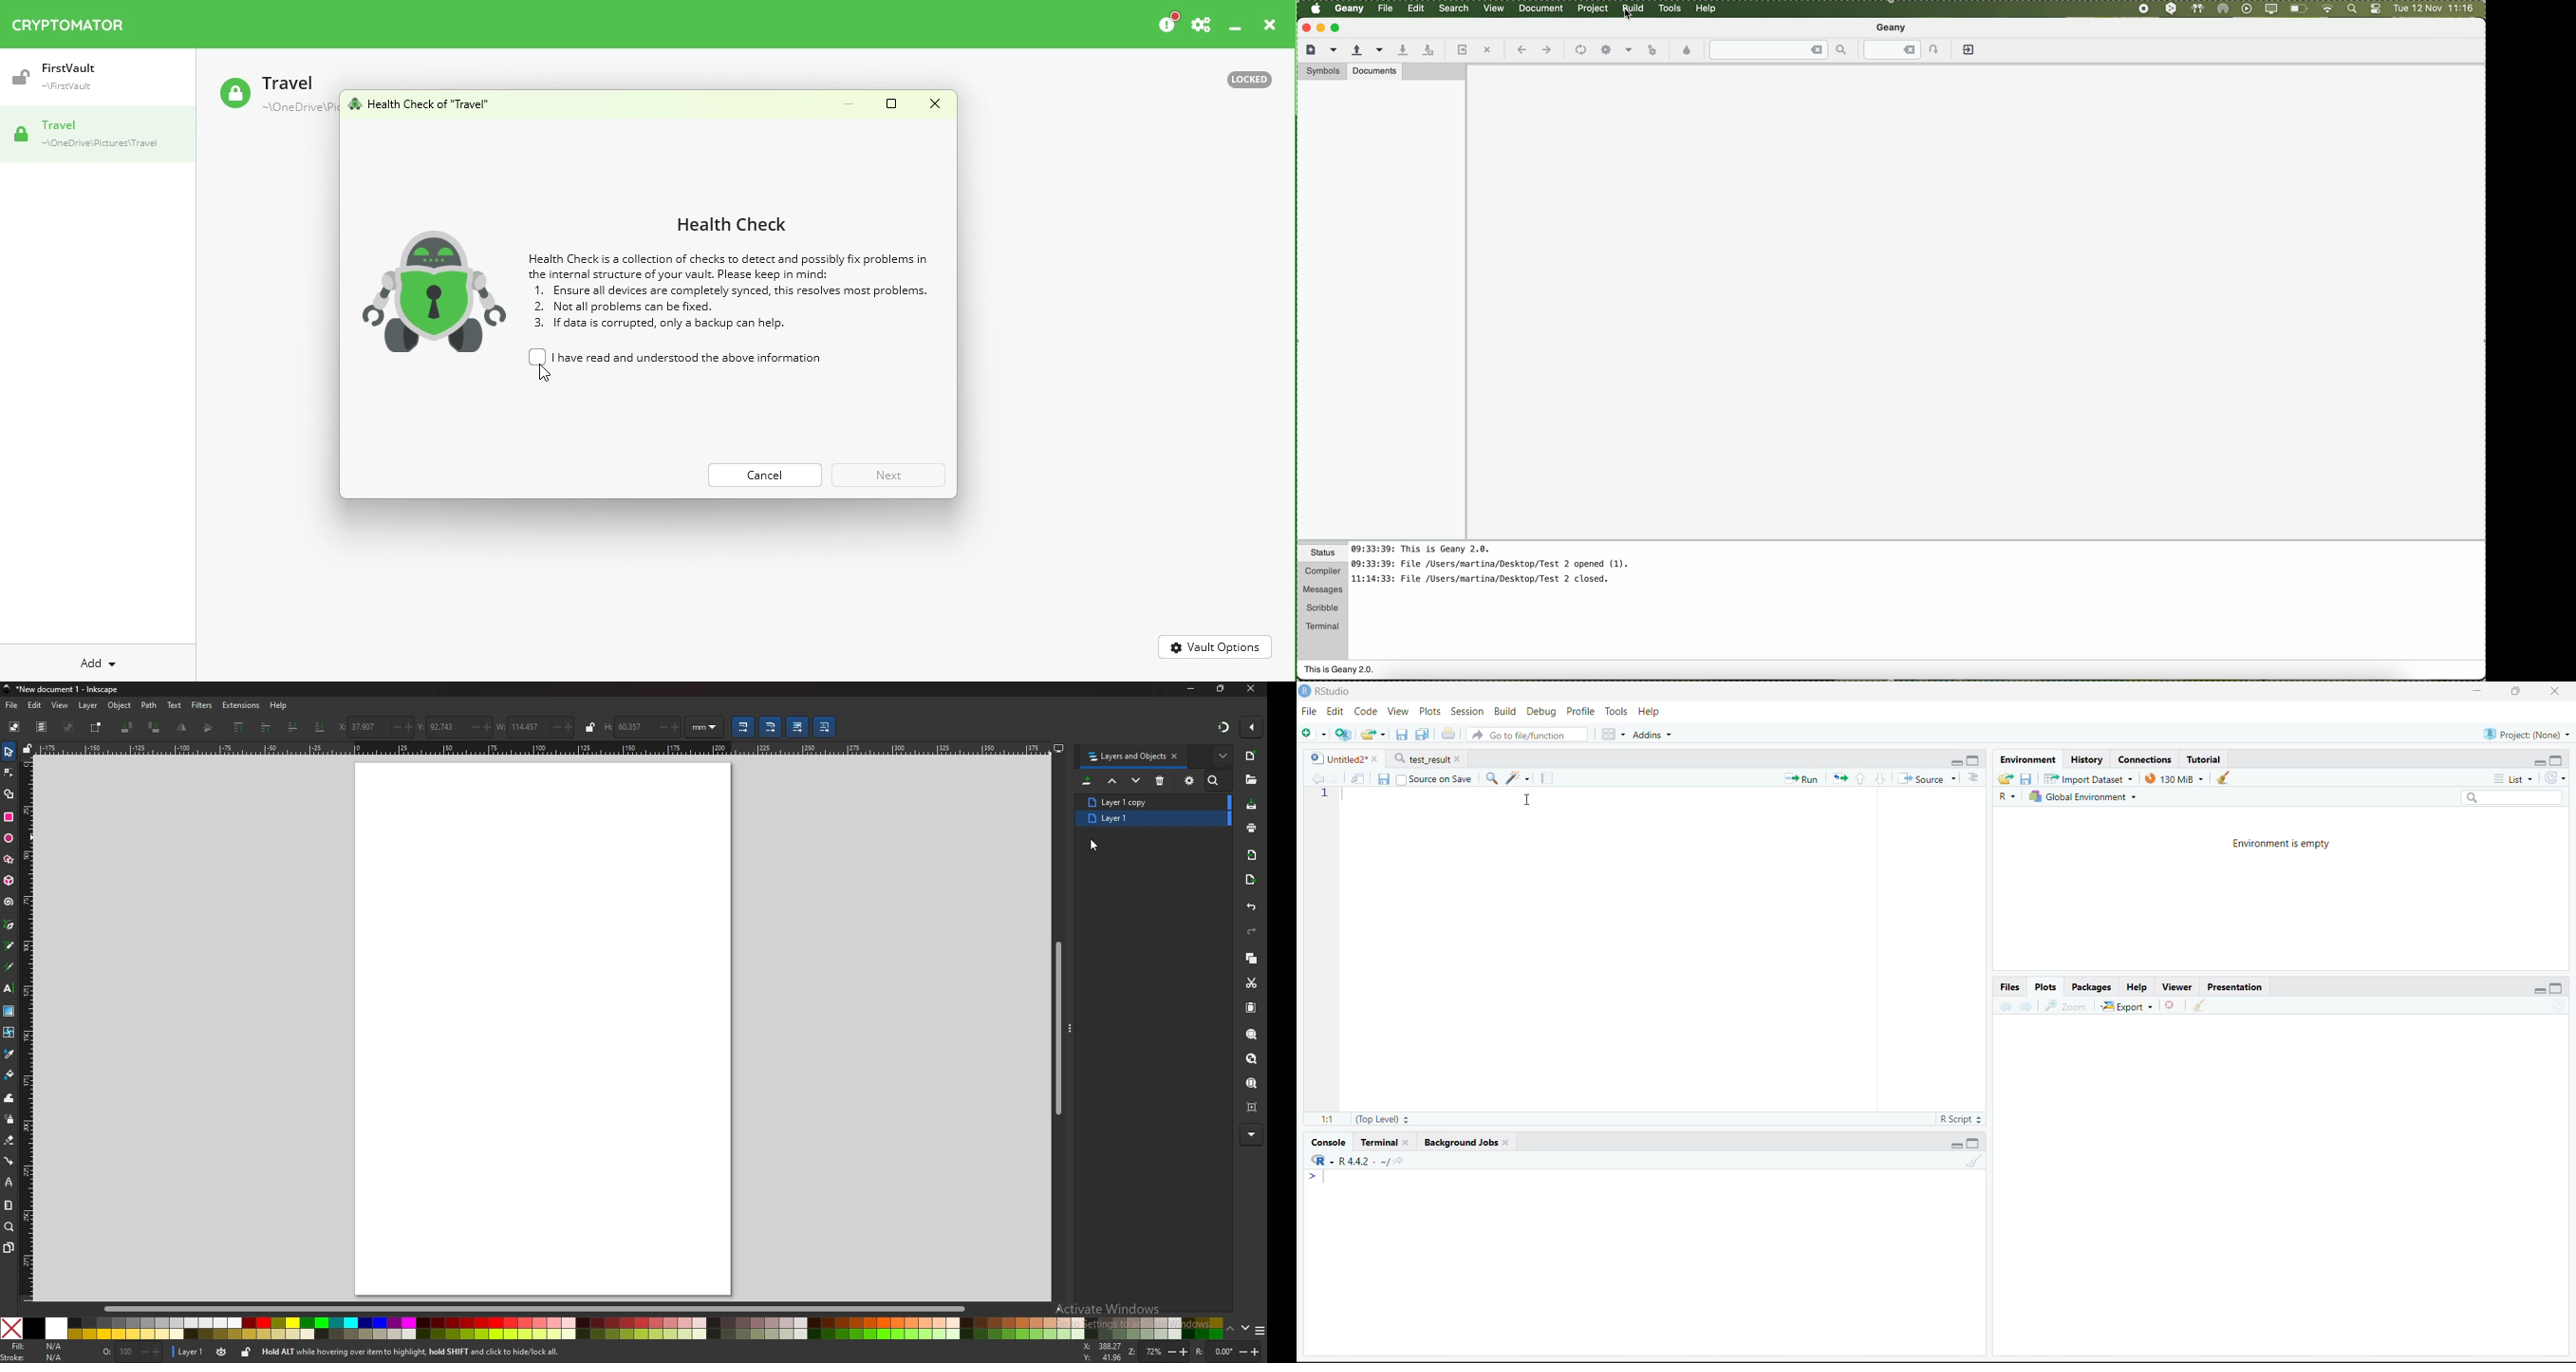  Describe the element at coordinates (1323, 554) in the screenshot. I see `status` at that location.